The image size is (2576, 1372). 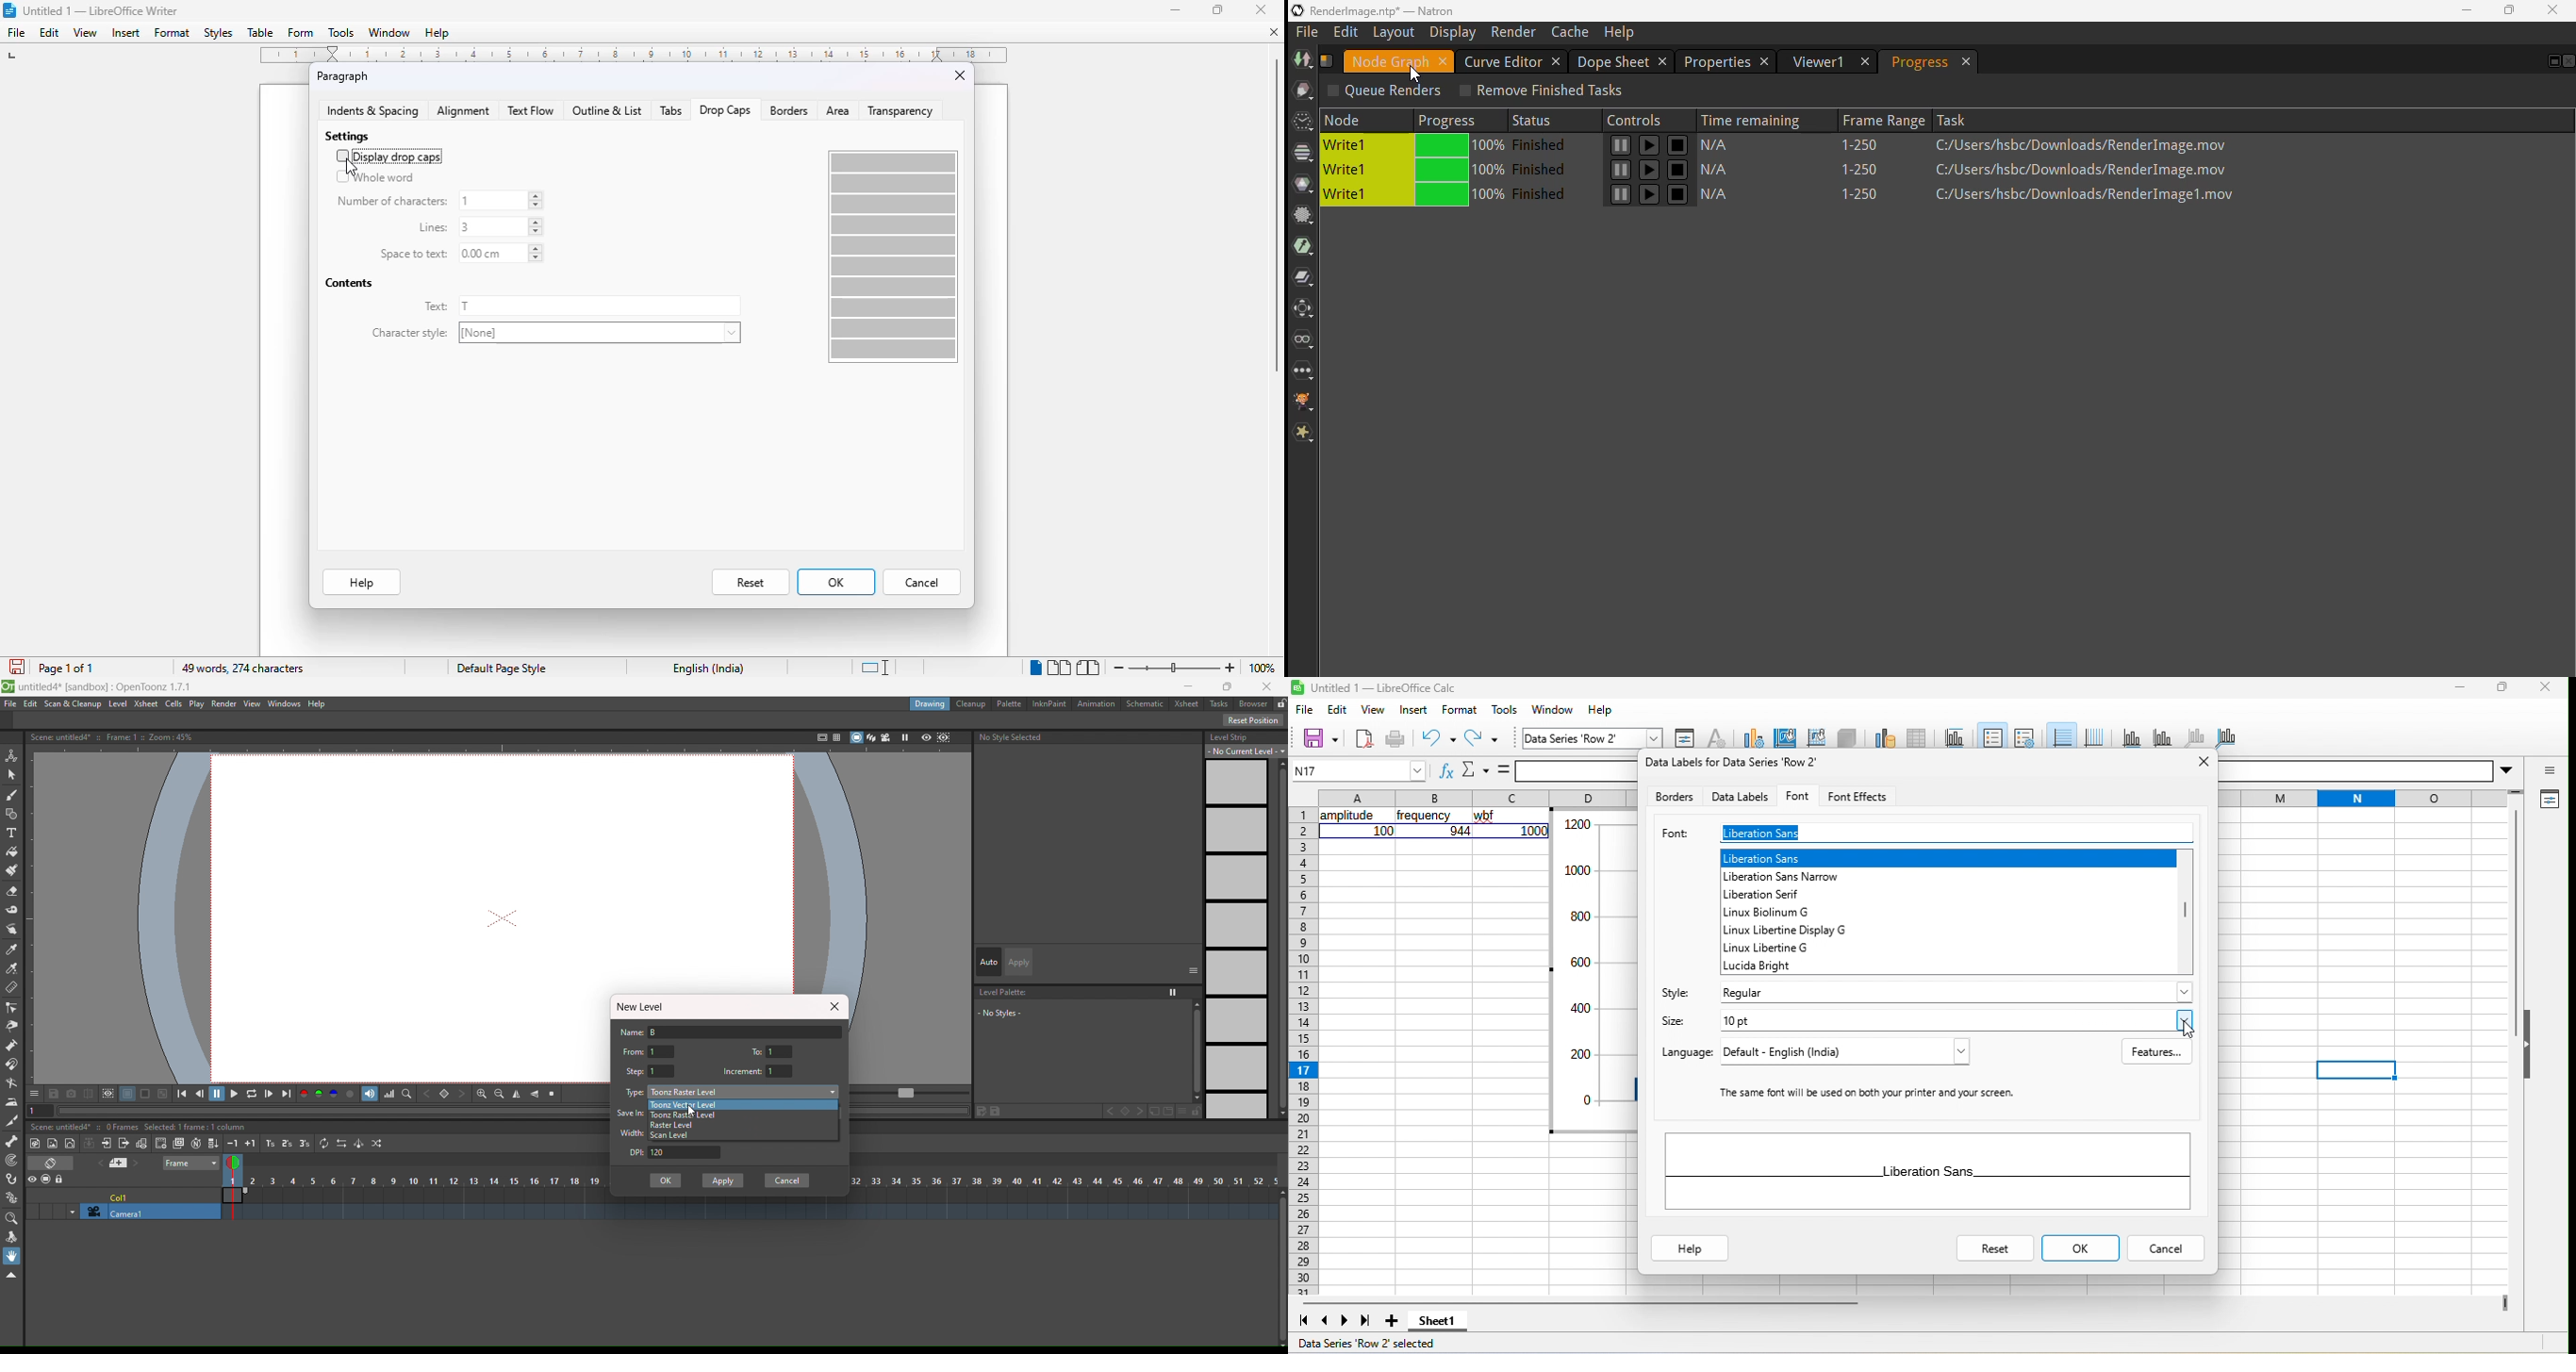 What do you see at coordinates (146, 1094) in the screenshot?
I see `tool` at bounding box center [146, 1094].